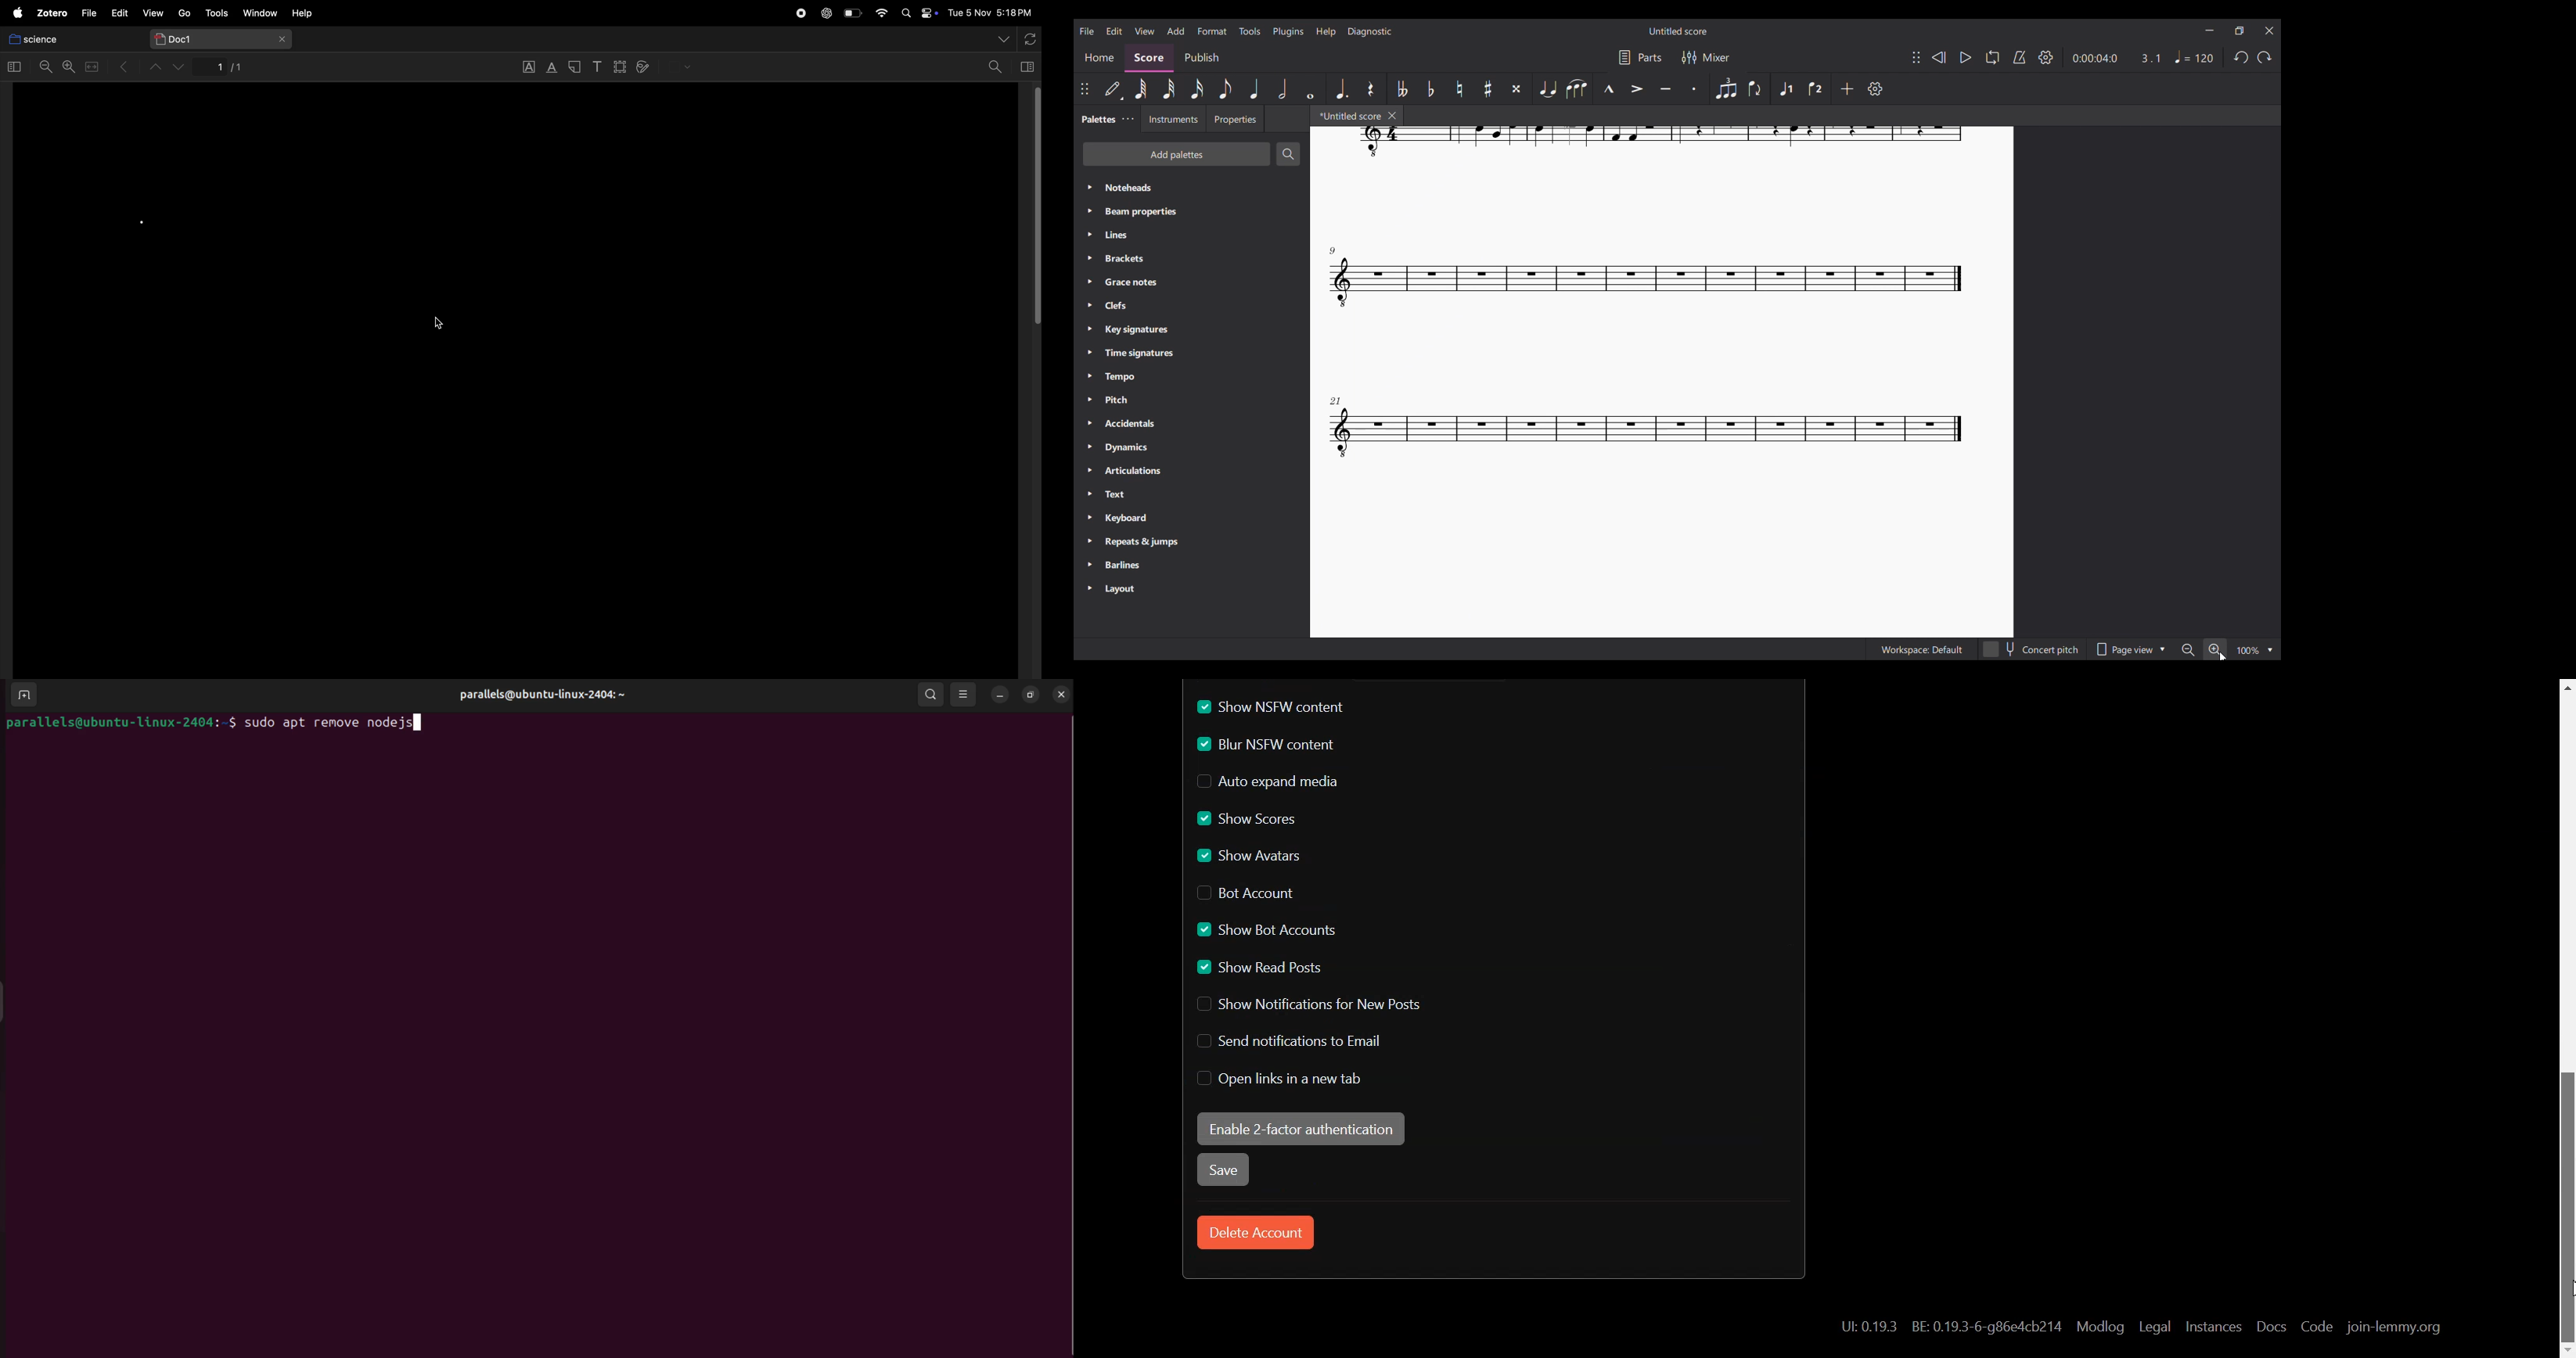 This screenshot has width=2576, height=1372. Describe the element at coordinates (1288, 153) in the screenshot. I see `Search` at that location.